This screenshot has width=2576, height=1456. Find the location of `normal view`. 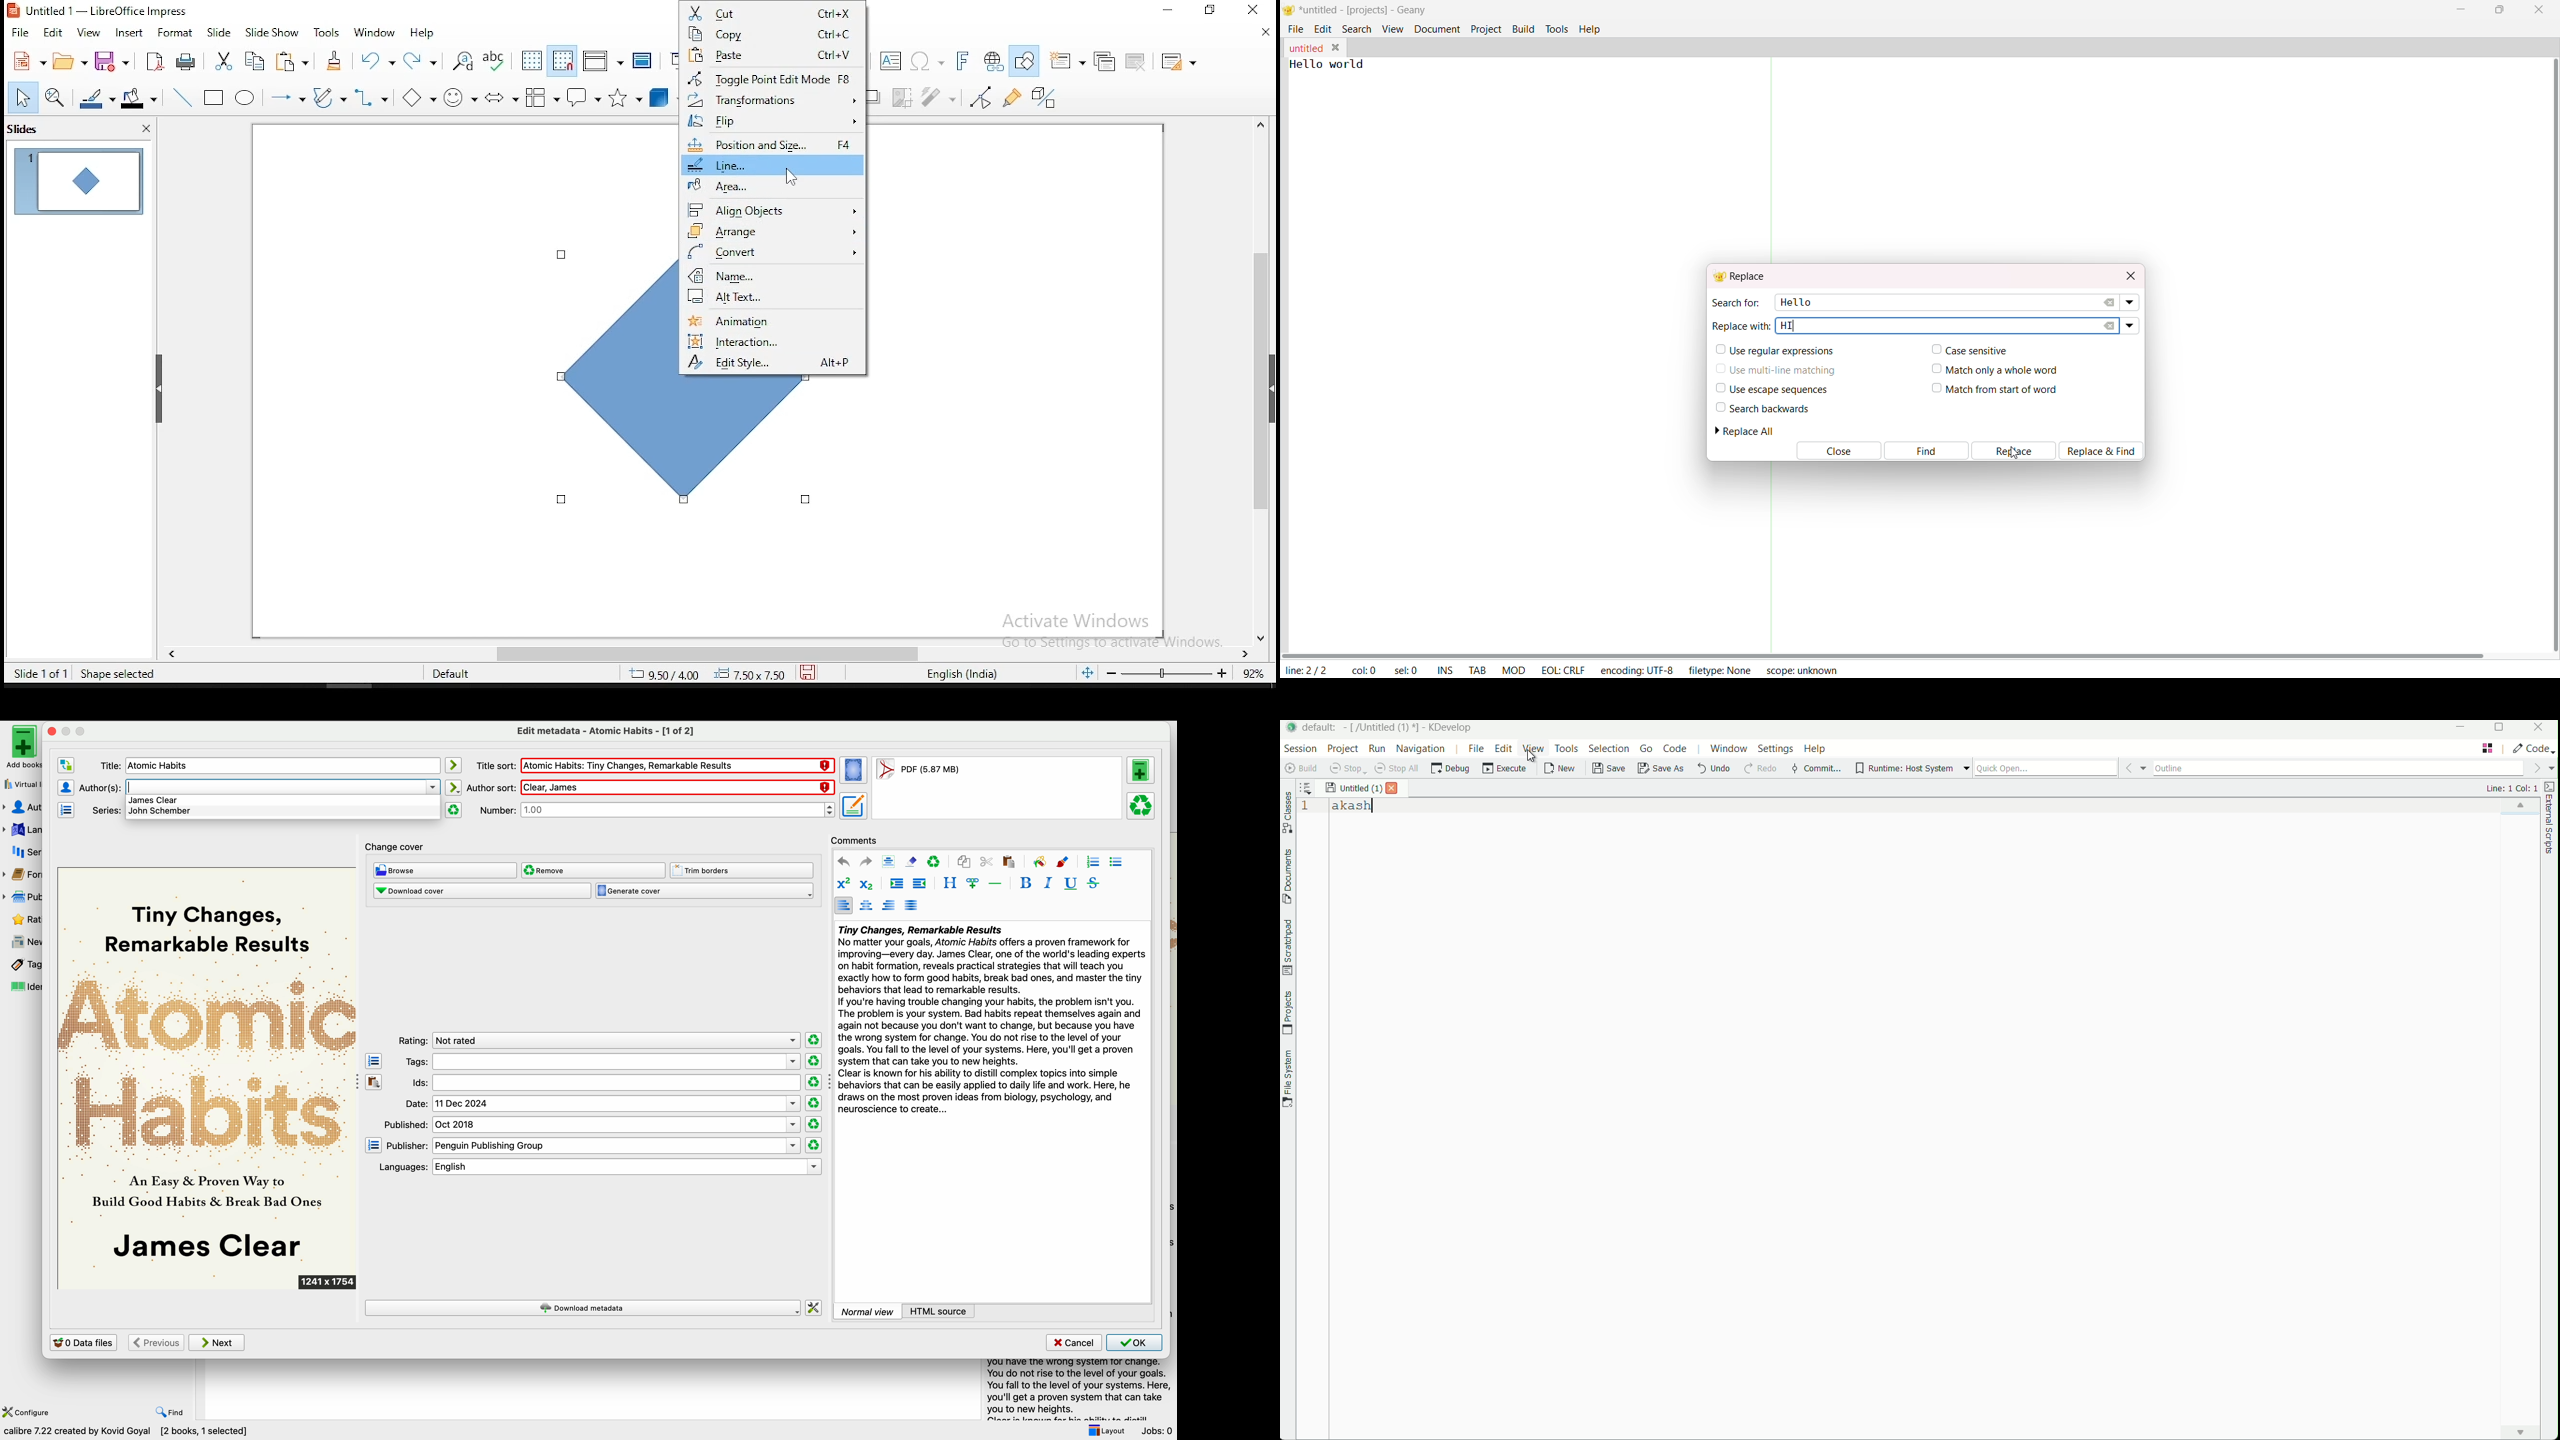

normal view is located at coordinates (868, 1311).